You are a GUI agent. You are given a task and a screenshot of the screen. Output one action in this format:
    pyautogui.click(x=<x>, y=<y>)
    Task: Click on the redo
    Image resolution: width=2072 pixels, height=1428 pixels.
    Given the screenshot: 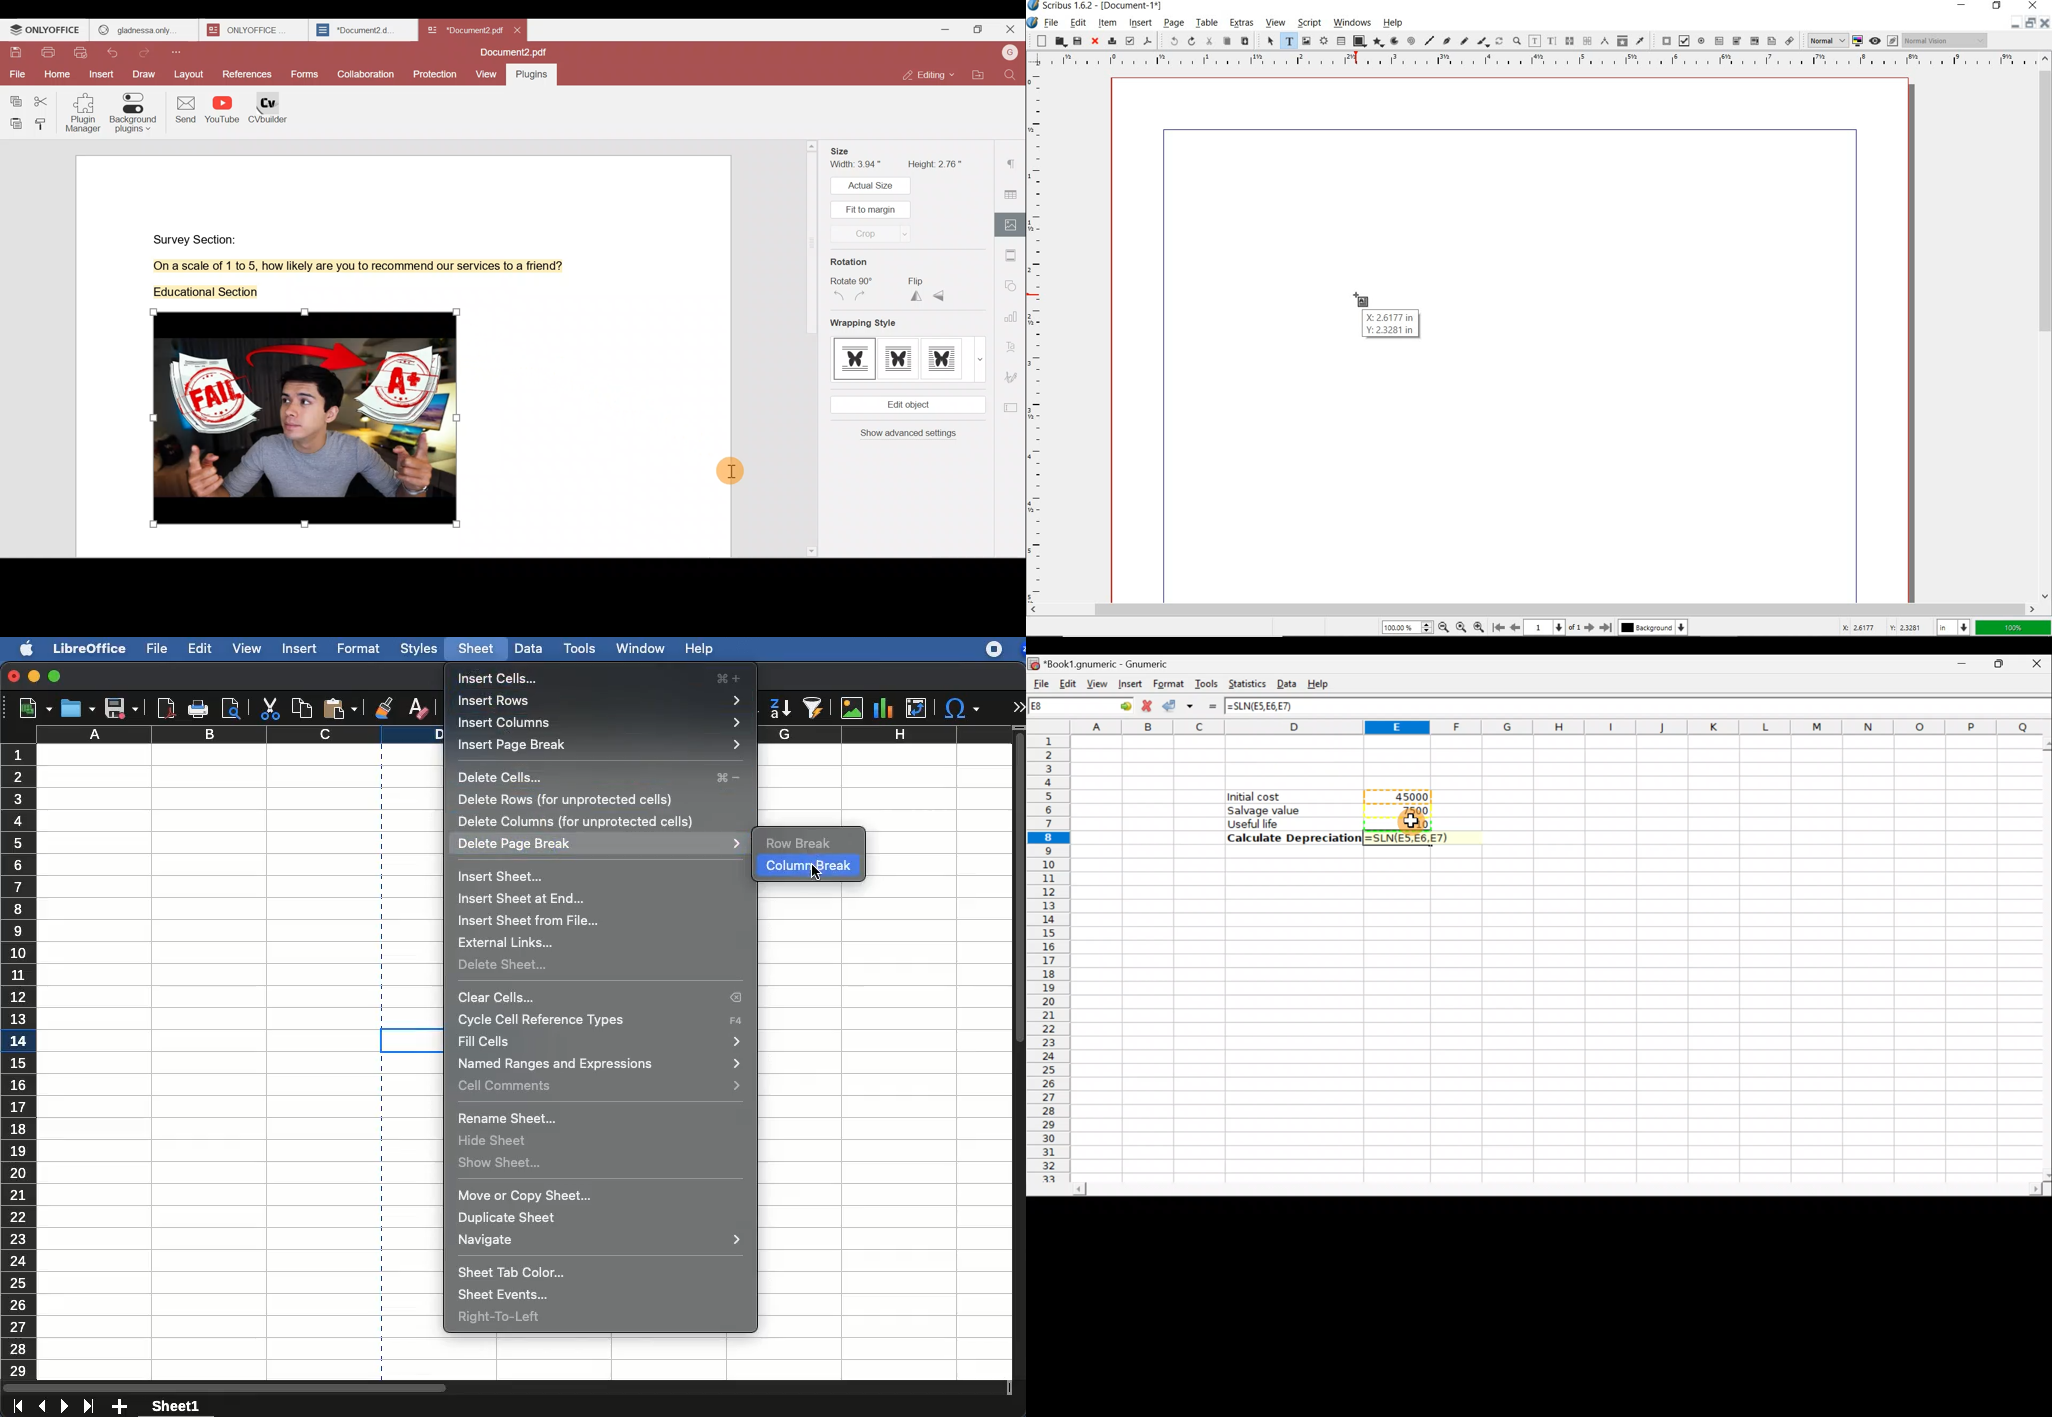 What is the action you would take?
    pyautogui.click(x=1192, y=41)
    